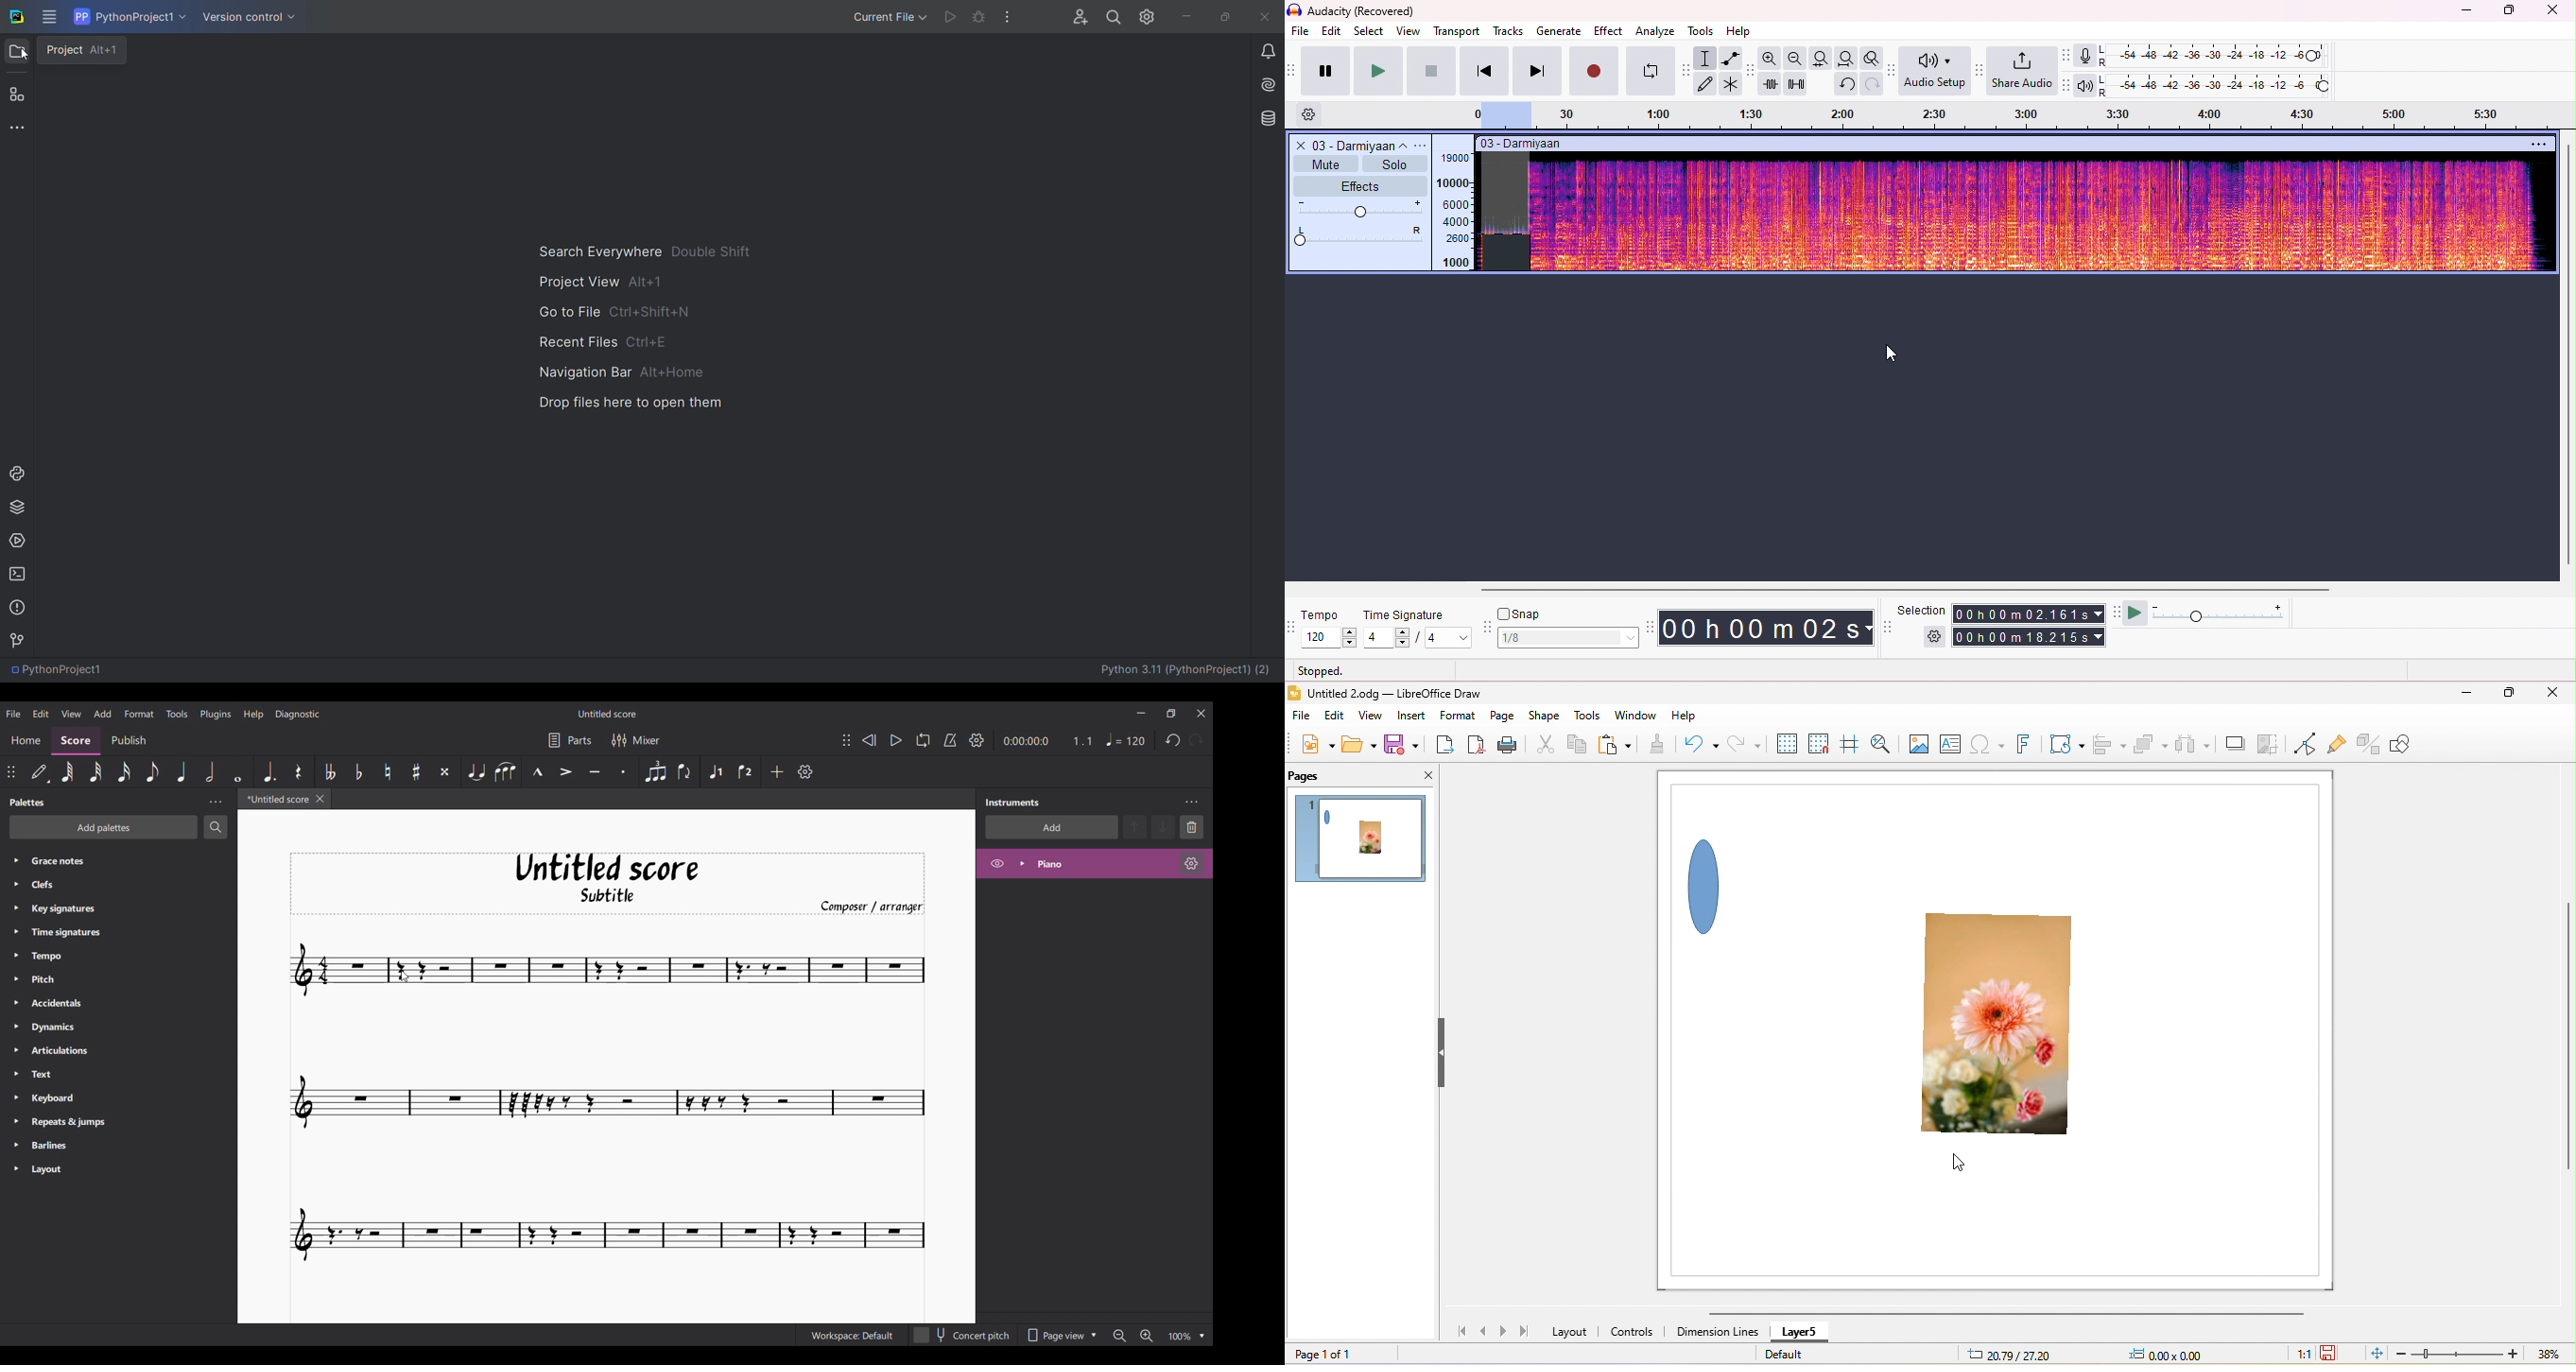 The height and width of the screenshot is (1372, 2576). I want to click on snap to grid, so click(1810, 743).